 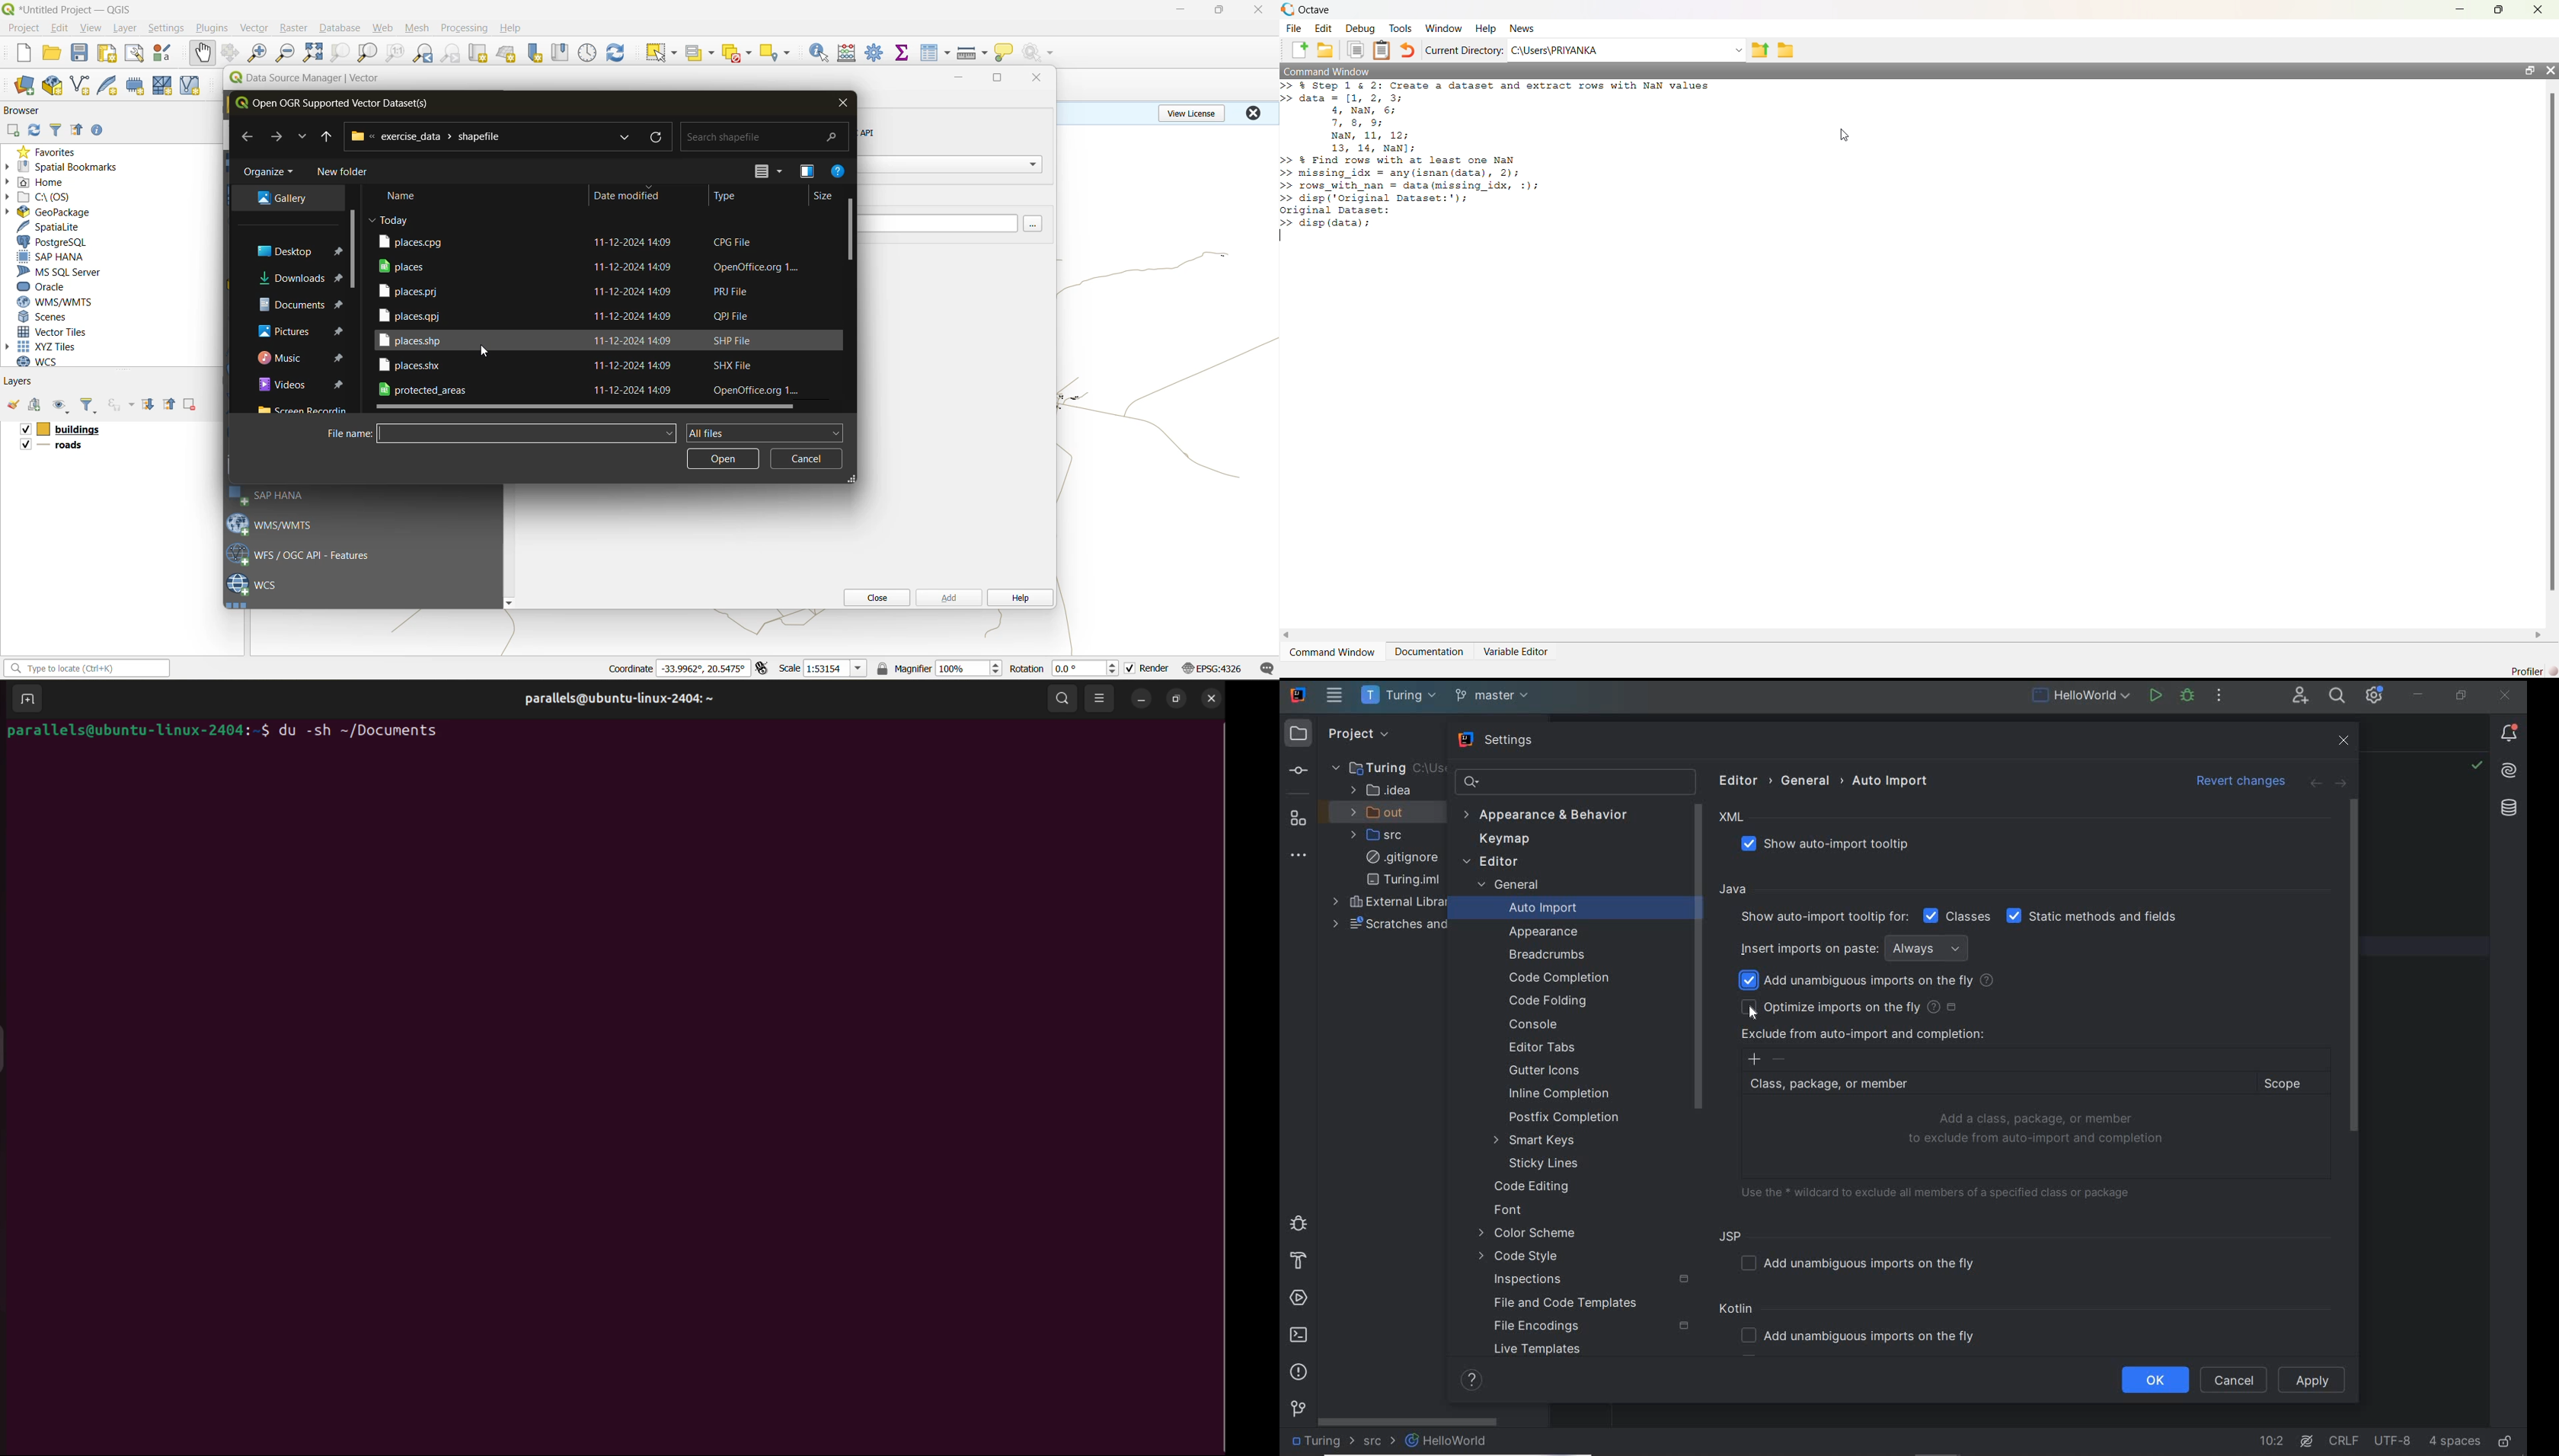 What do you see at coordinates (1533, 910) in the screenshot?
I see `AUTO IMPORT` at bounding box center [1533, 910].